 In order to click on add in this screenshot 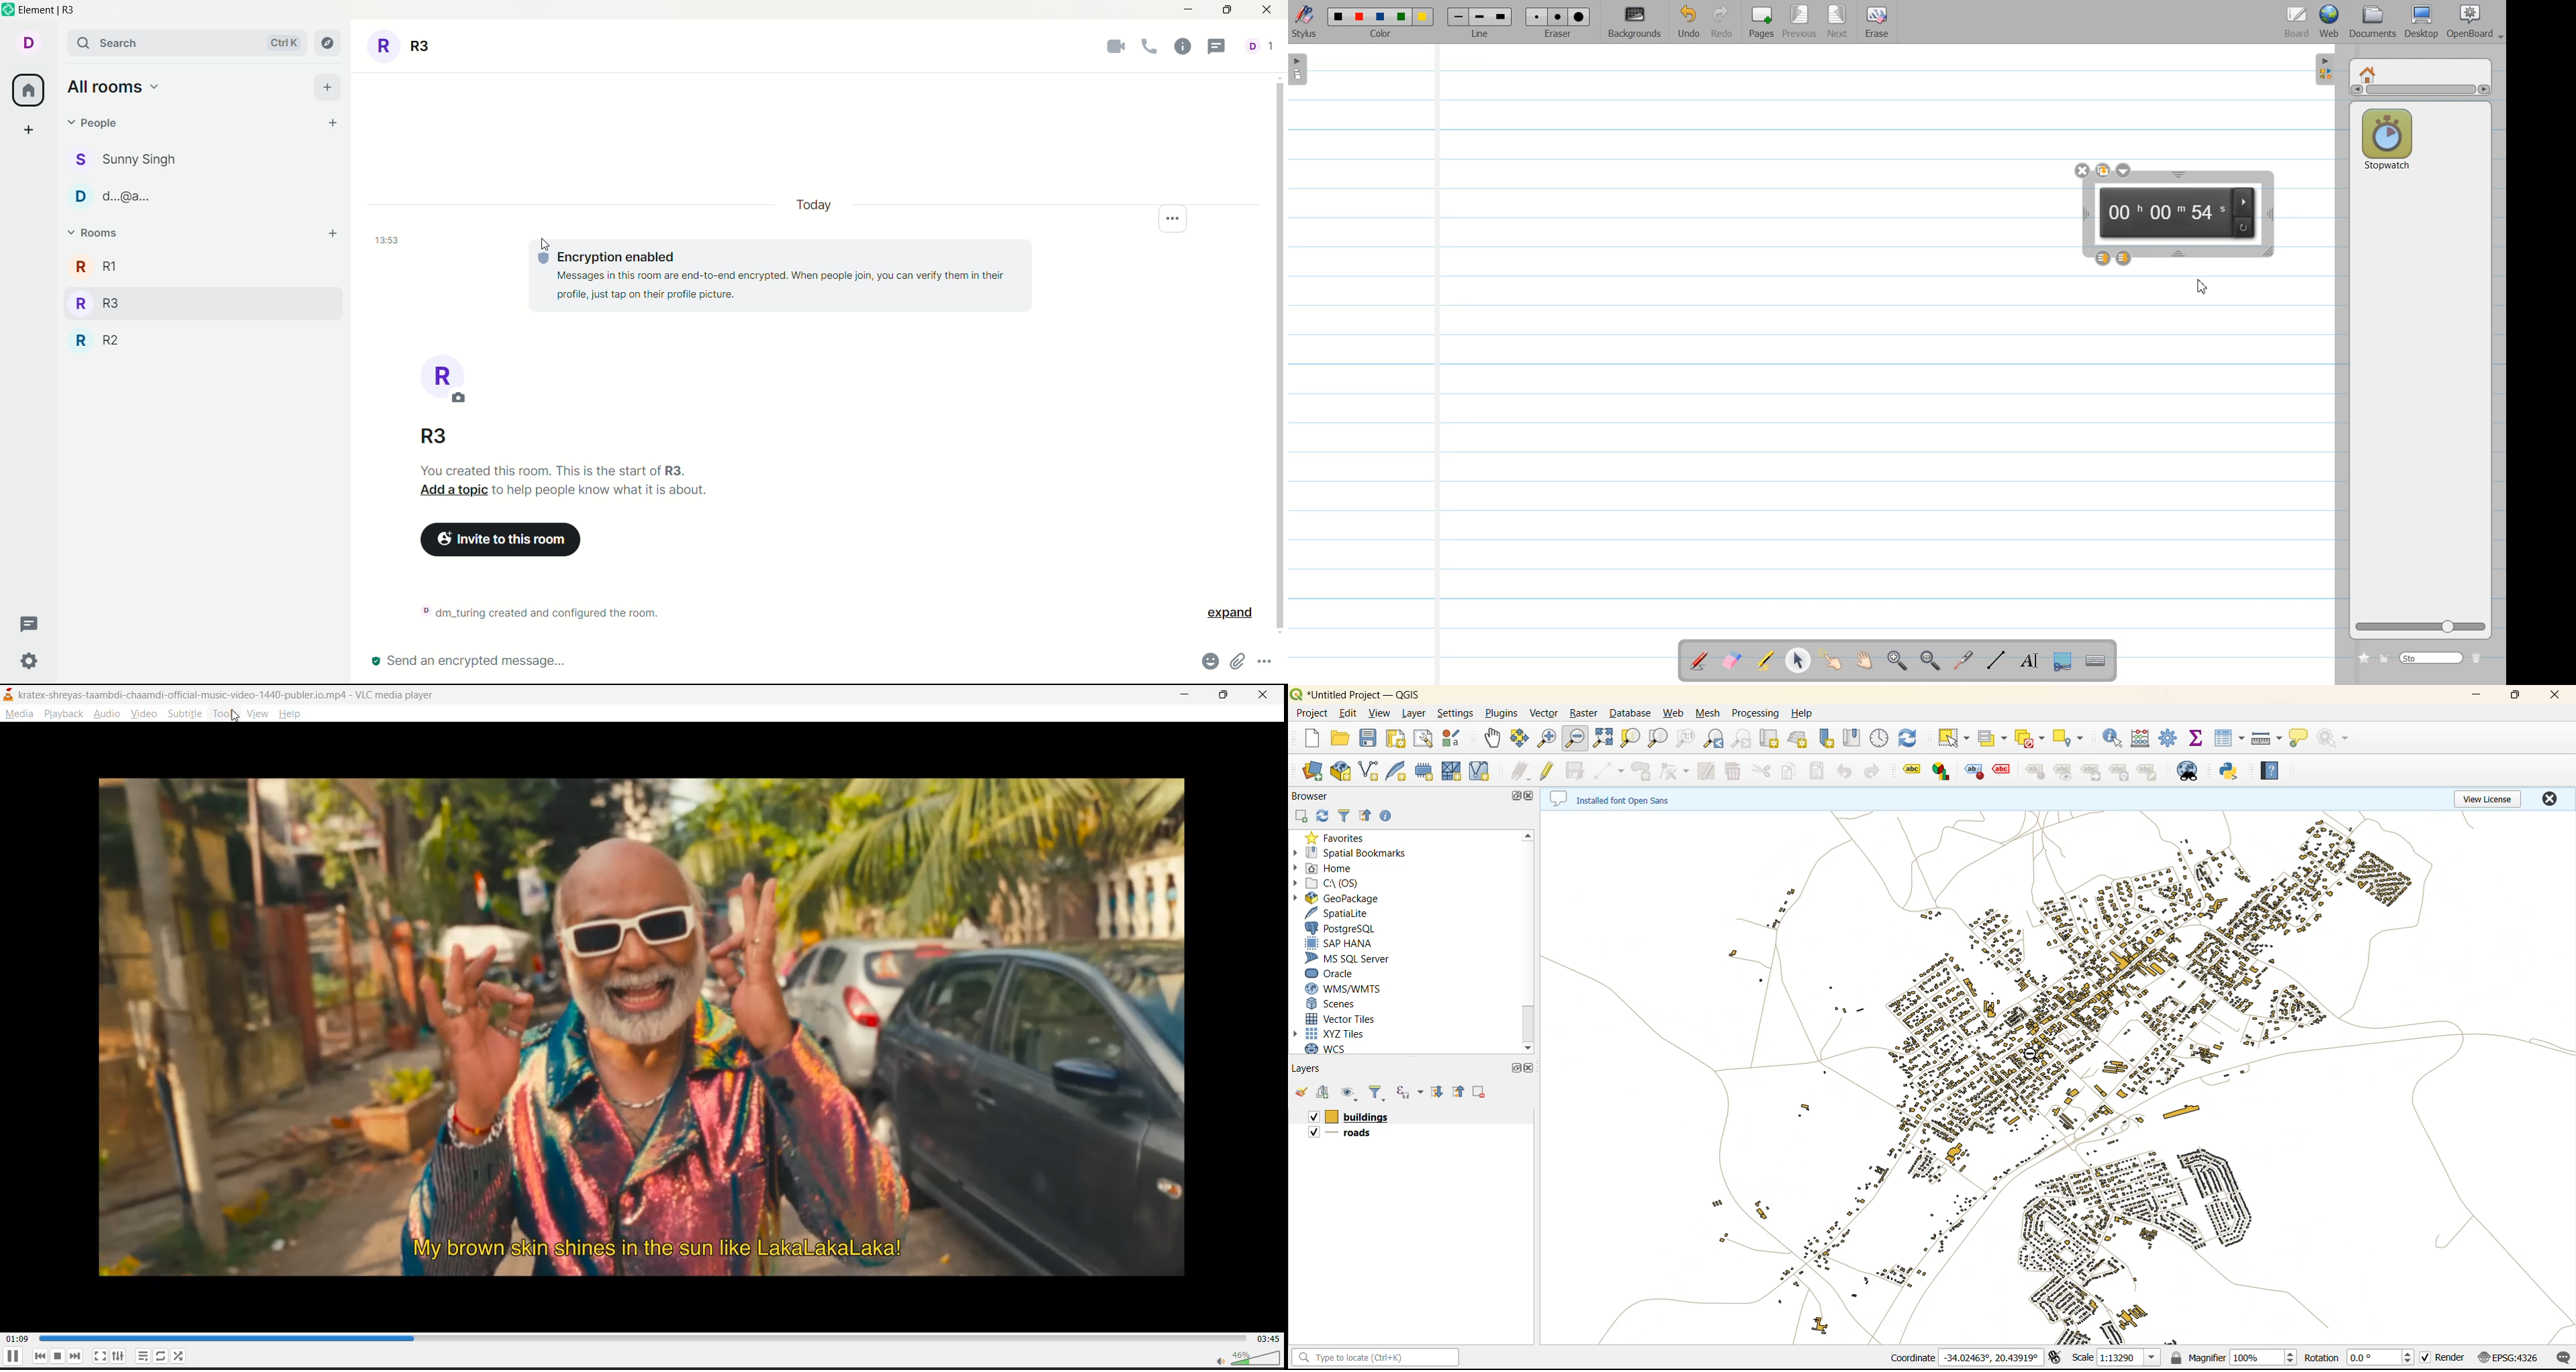, I will do `click(327, 86)`.